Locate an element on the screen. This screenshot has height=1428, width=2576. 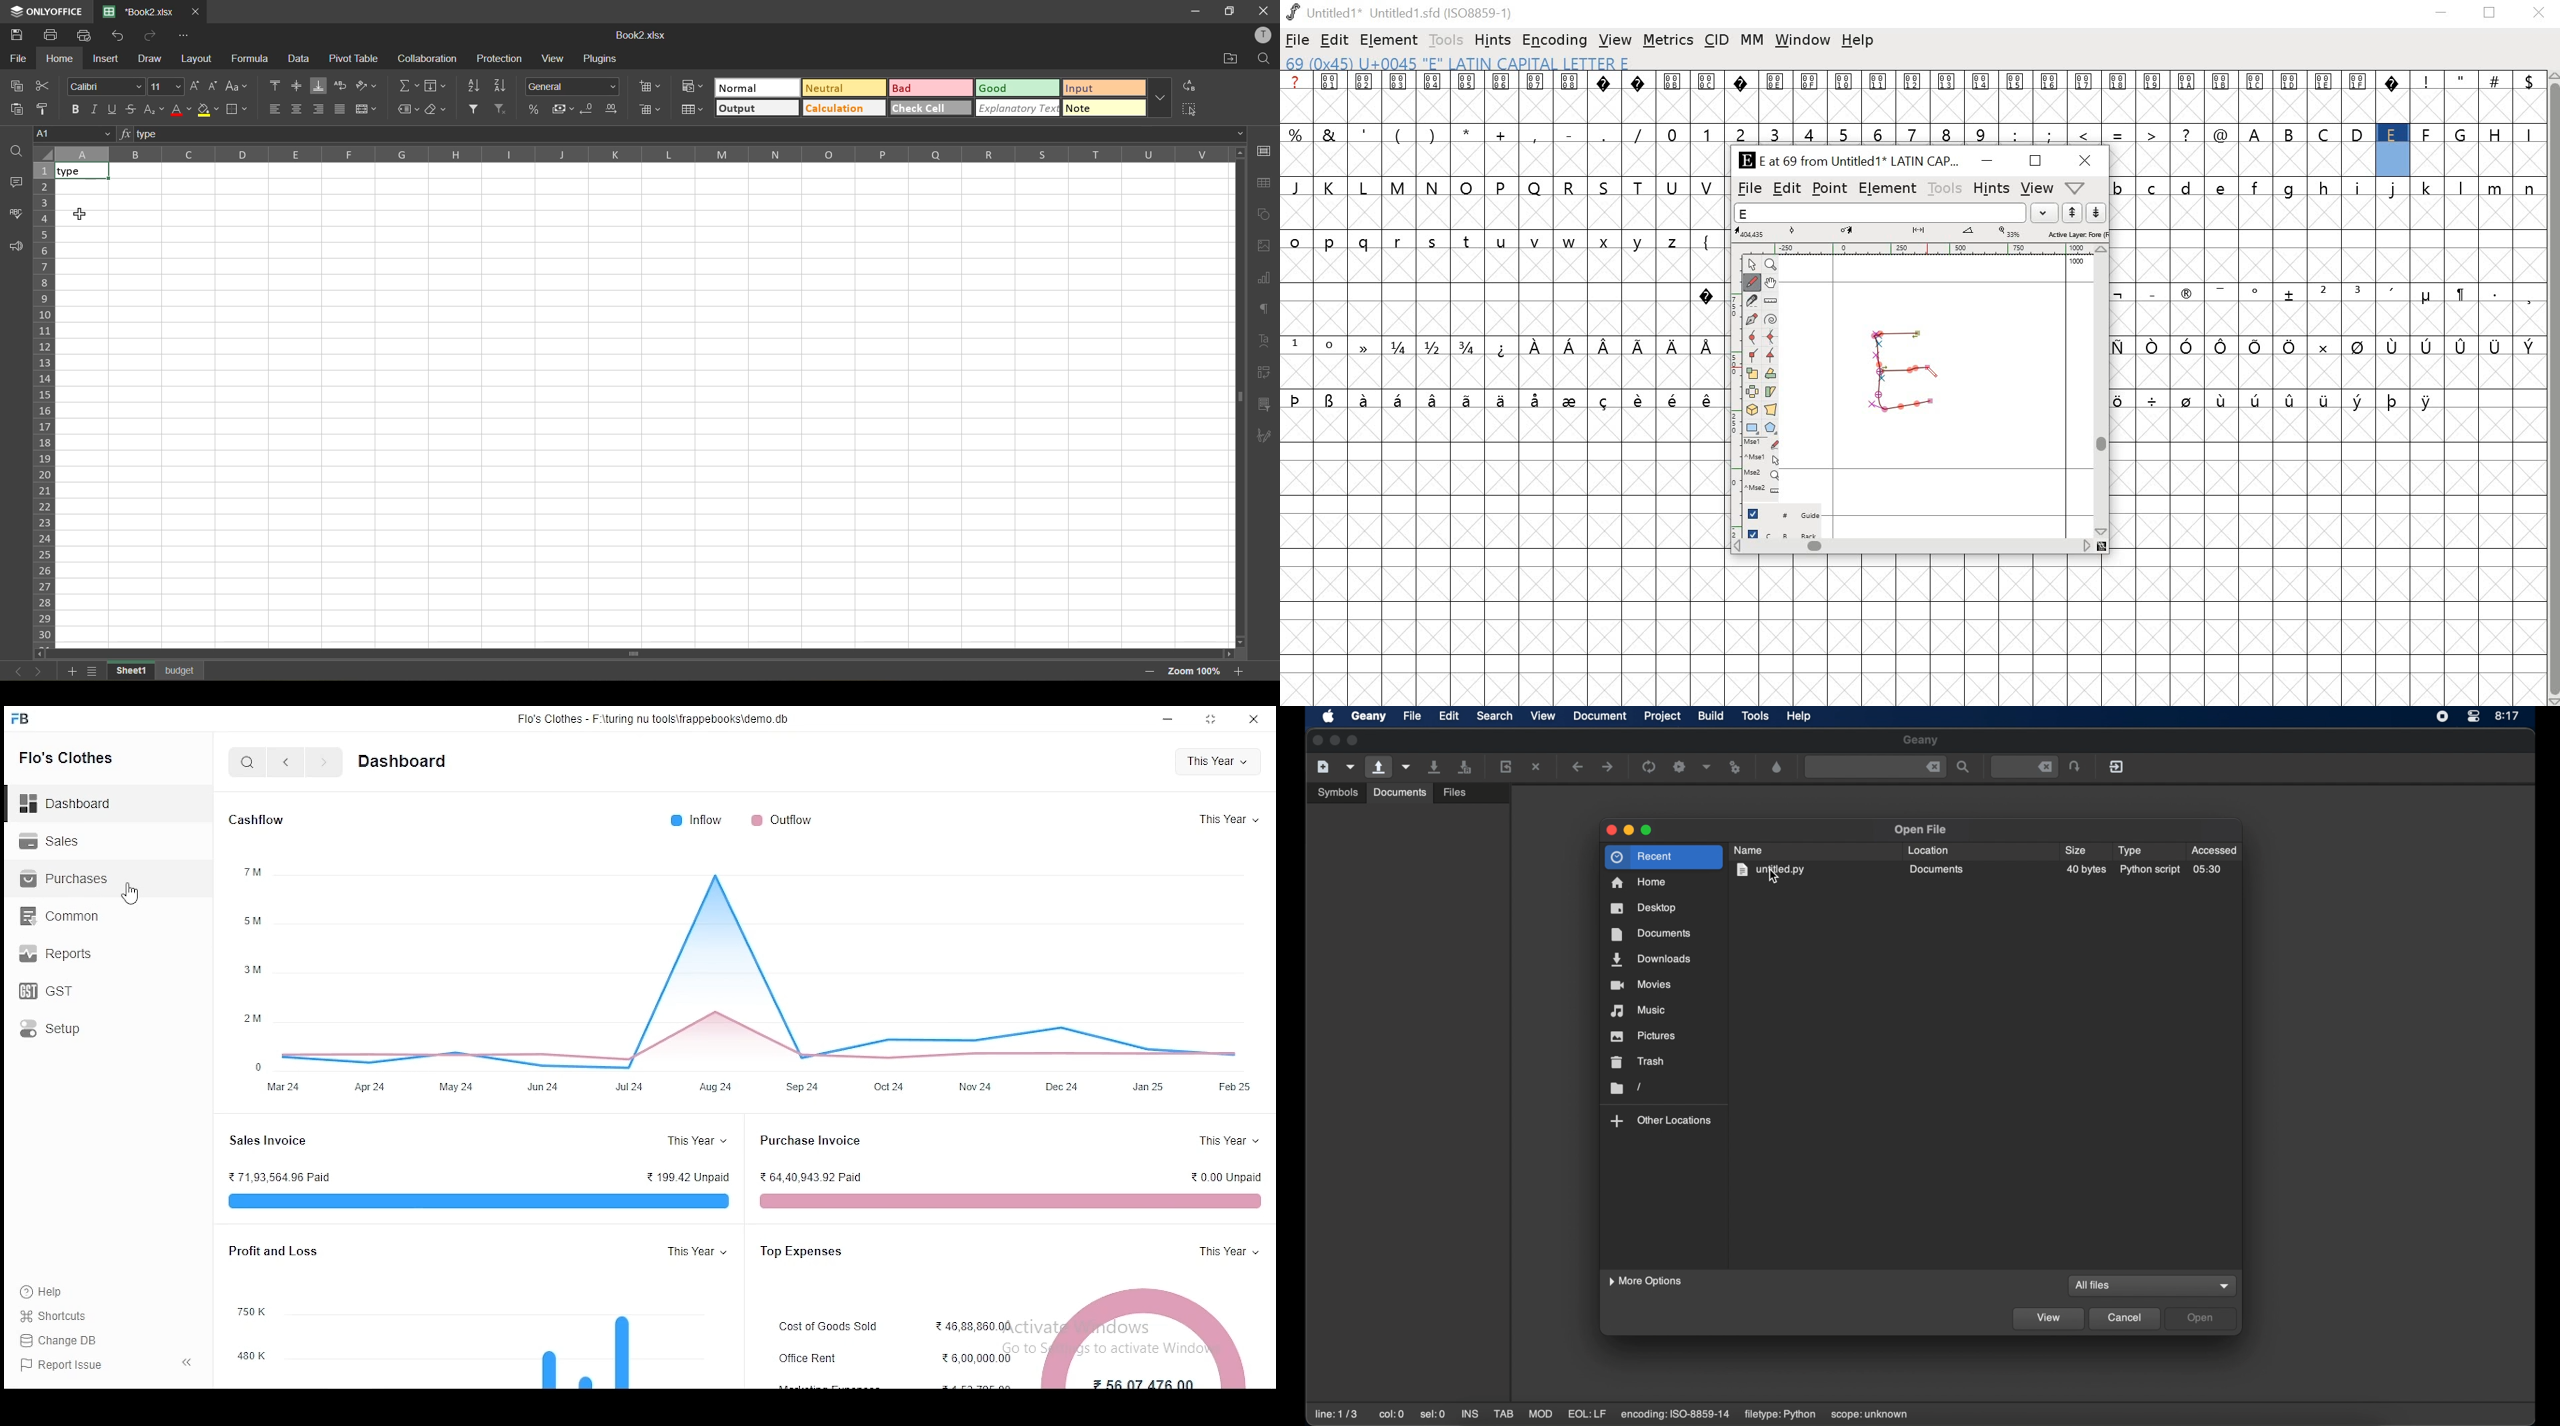
cashflow is located at coordinates (258, 821).